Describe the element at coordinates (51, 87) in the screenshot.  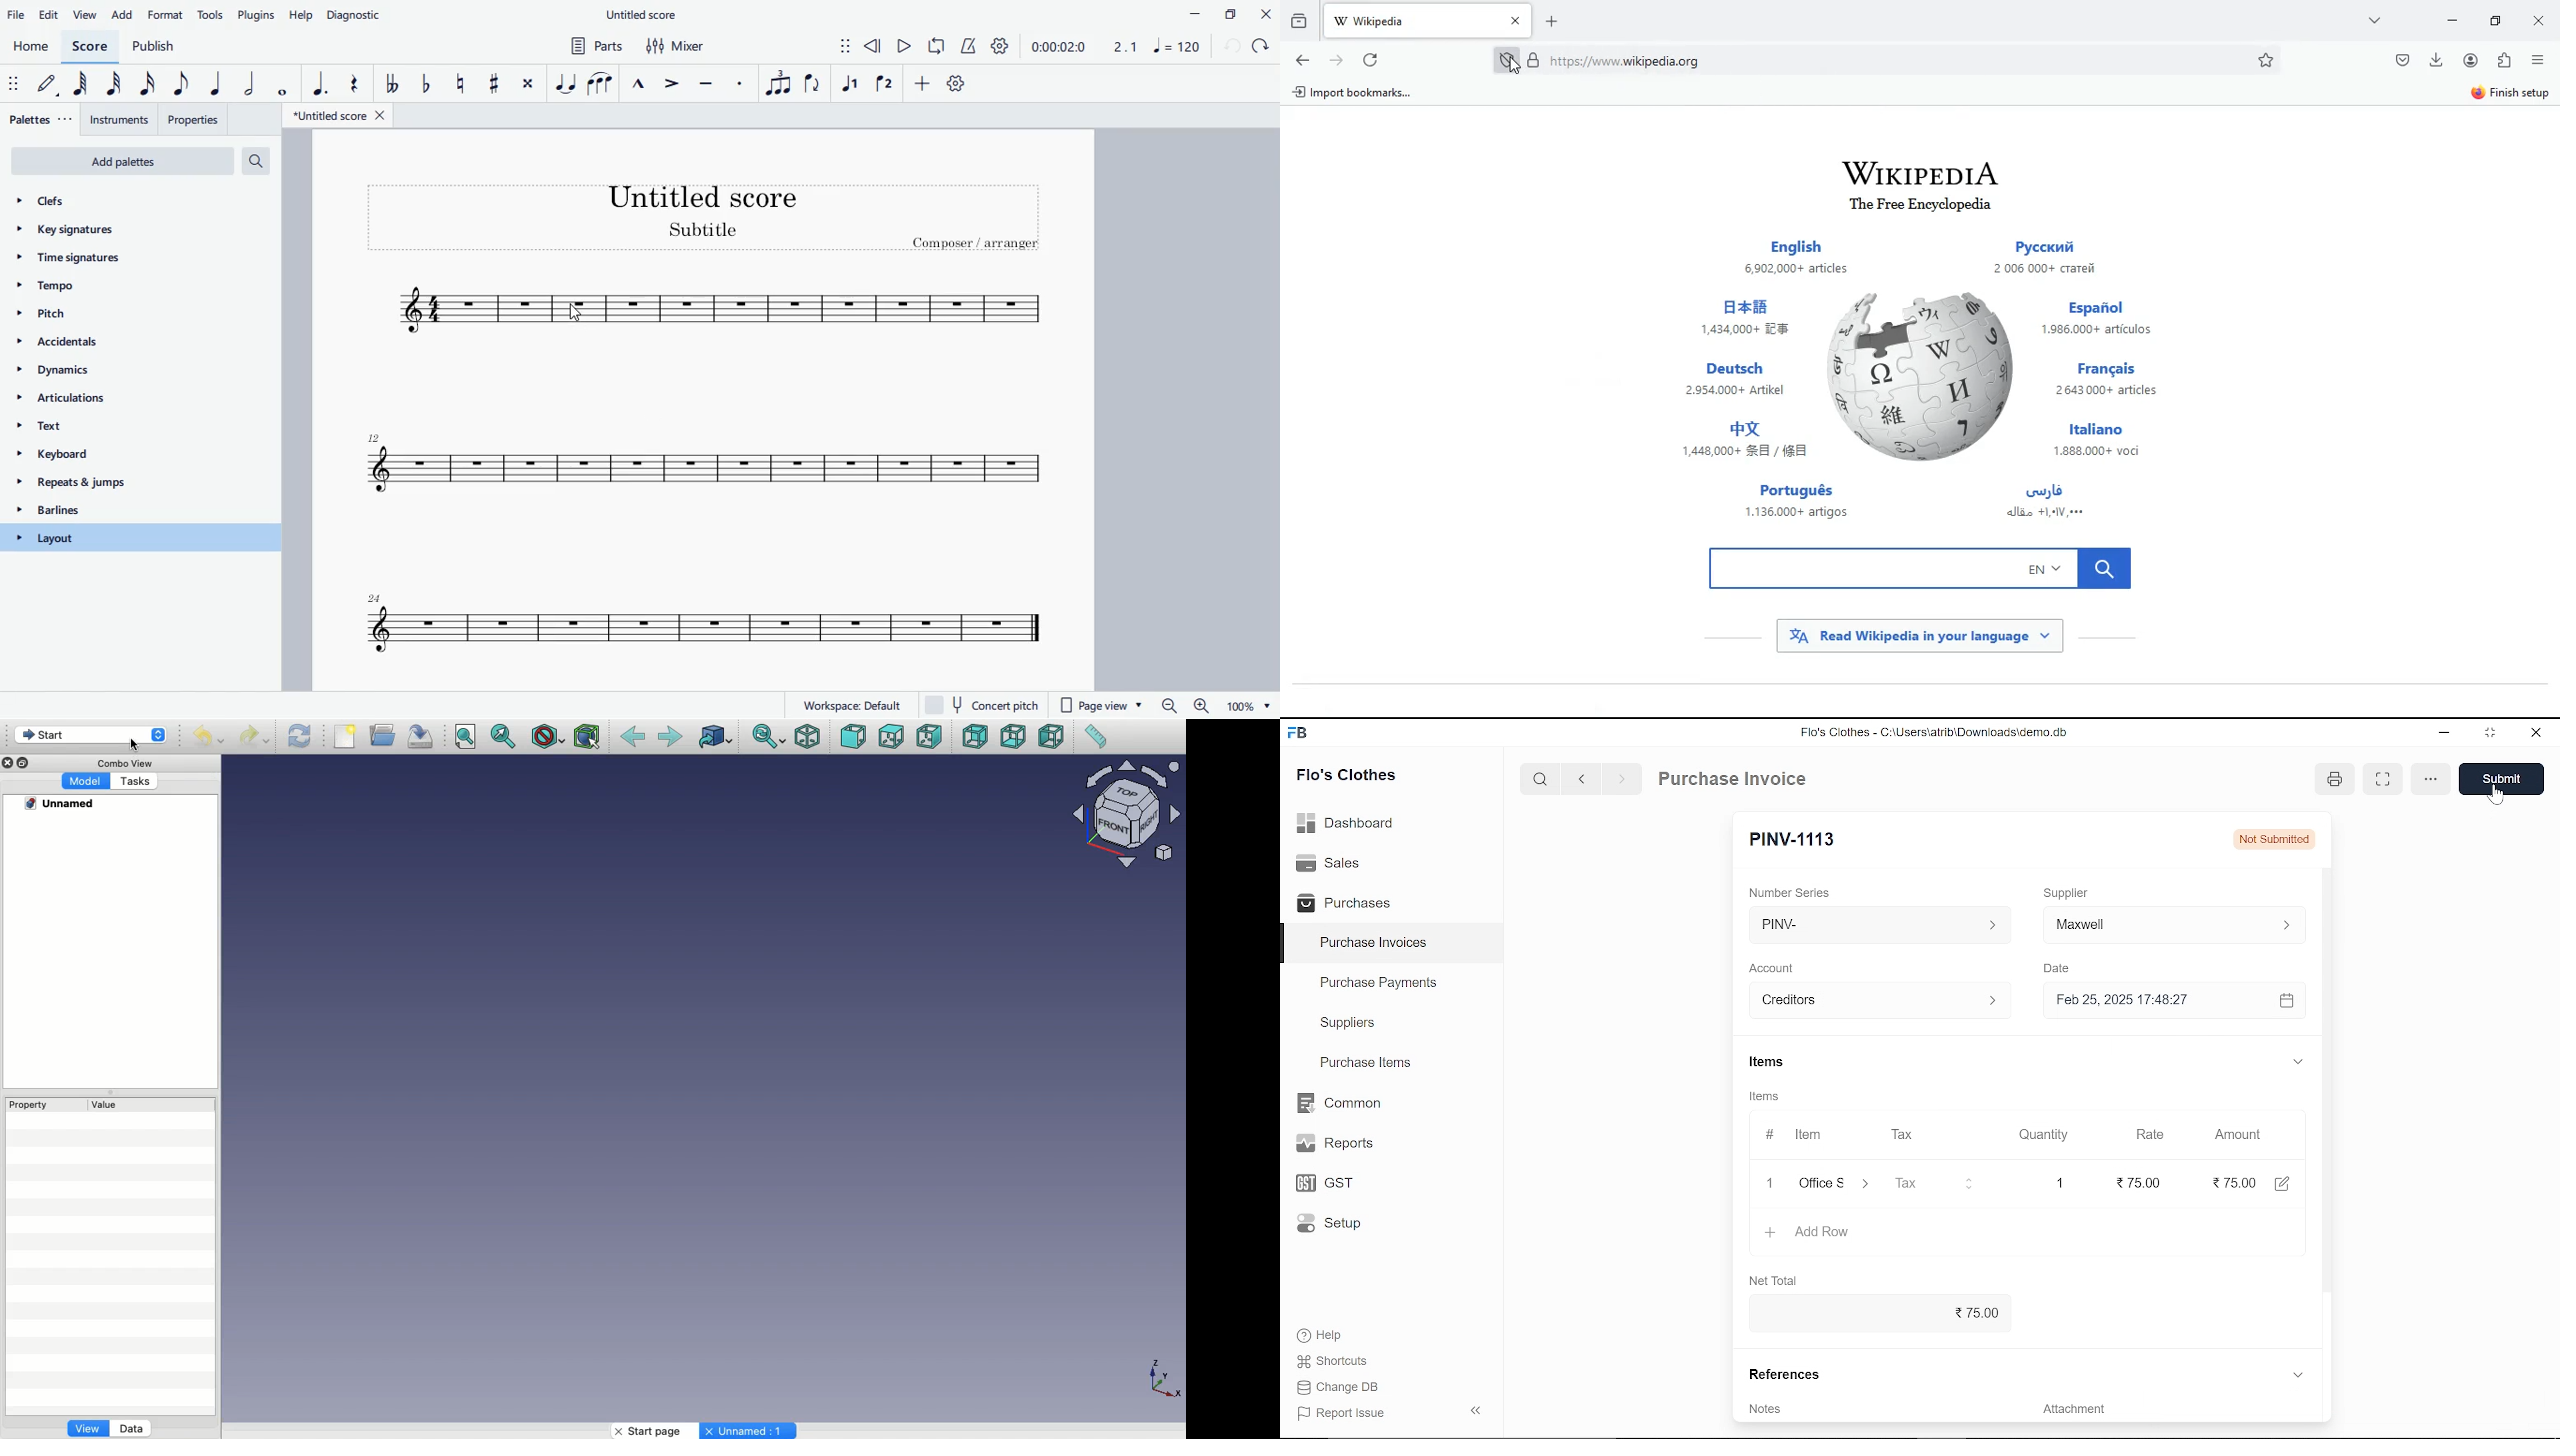
I see `default` at that location.